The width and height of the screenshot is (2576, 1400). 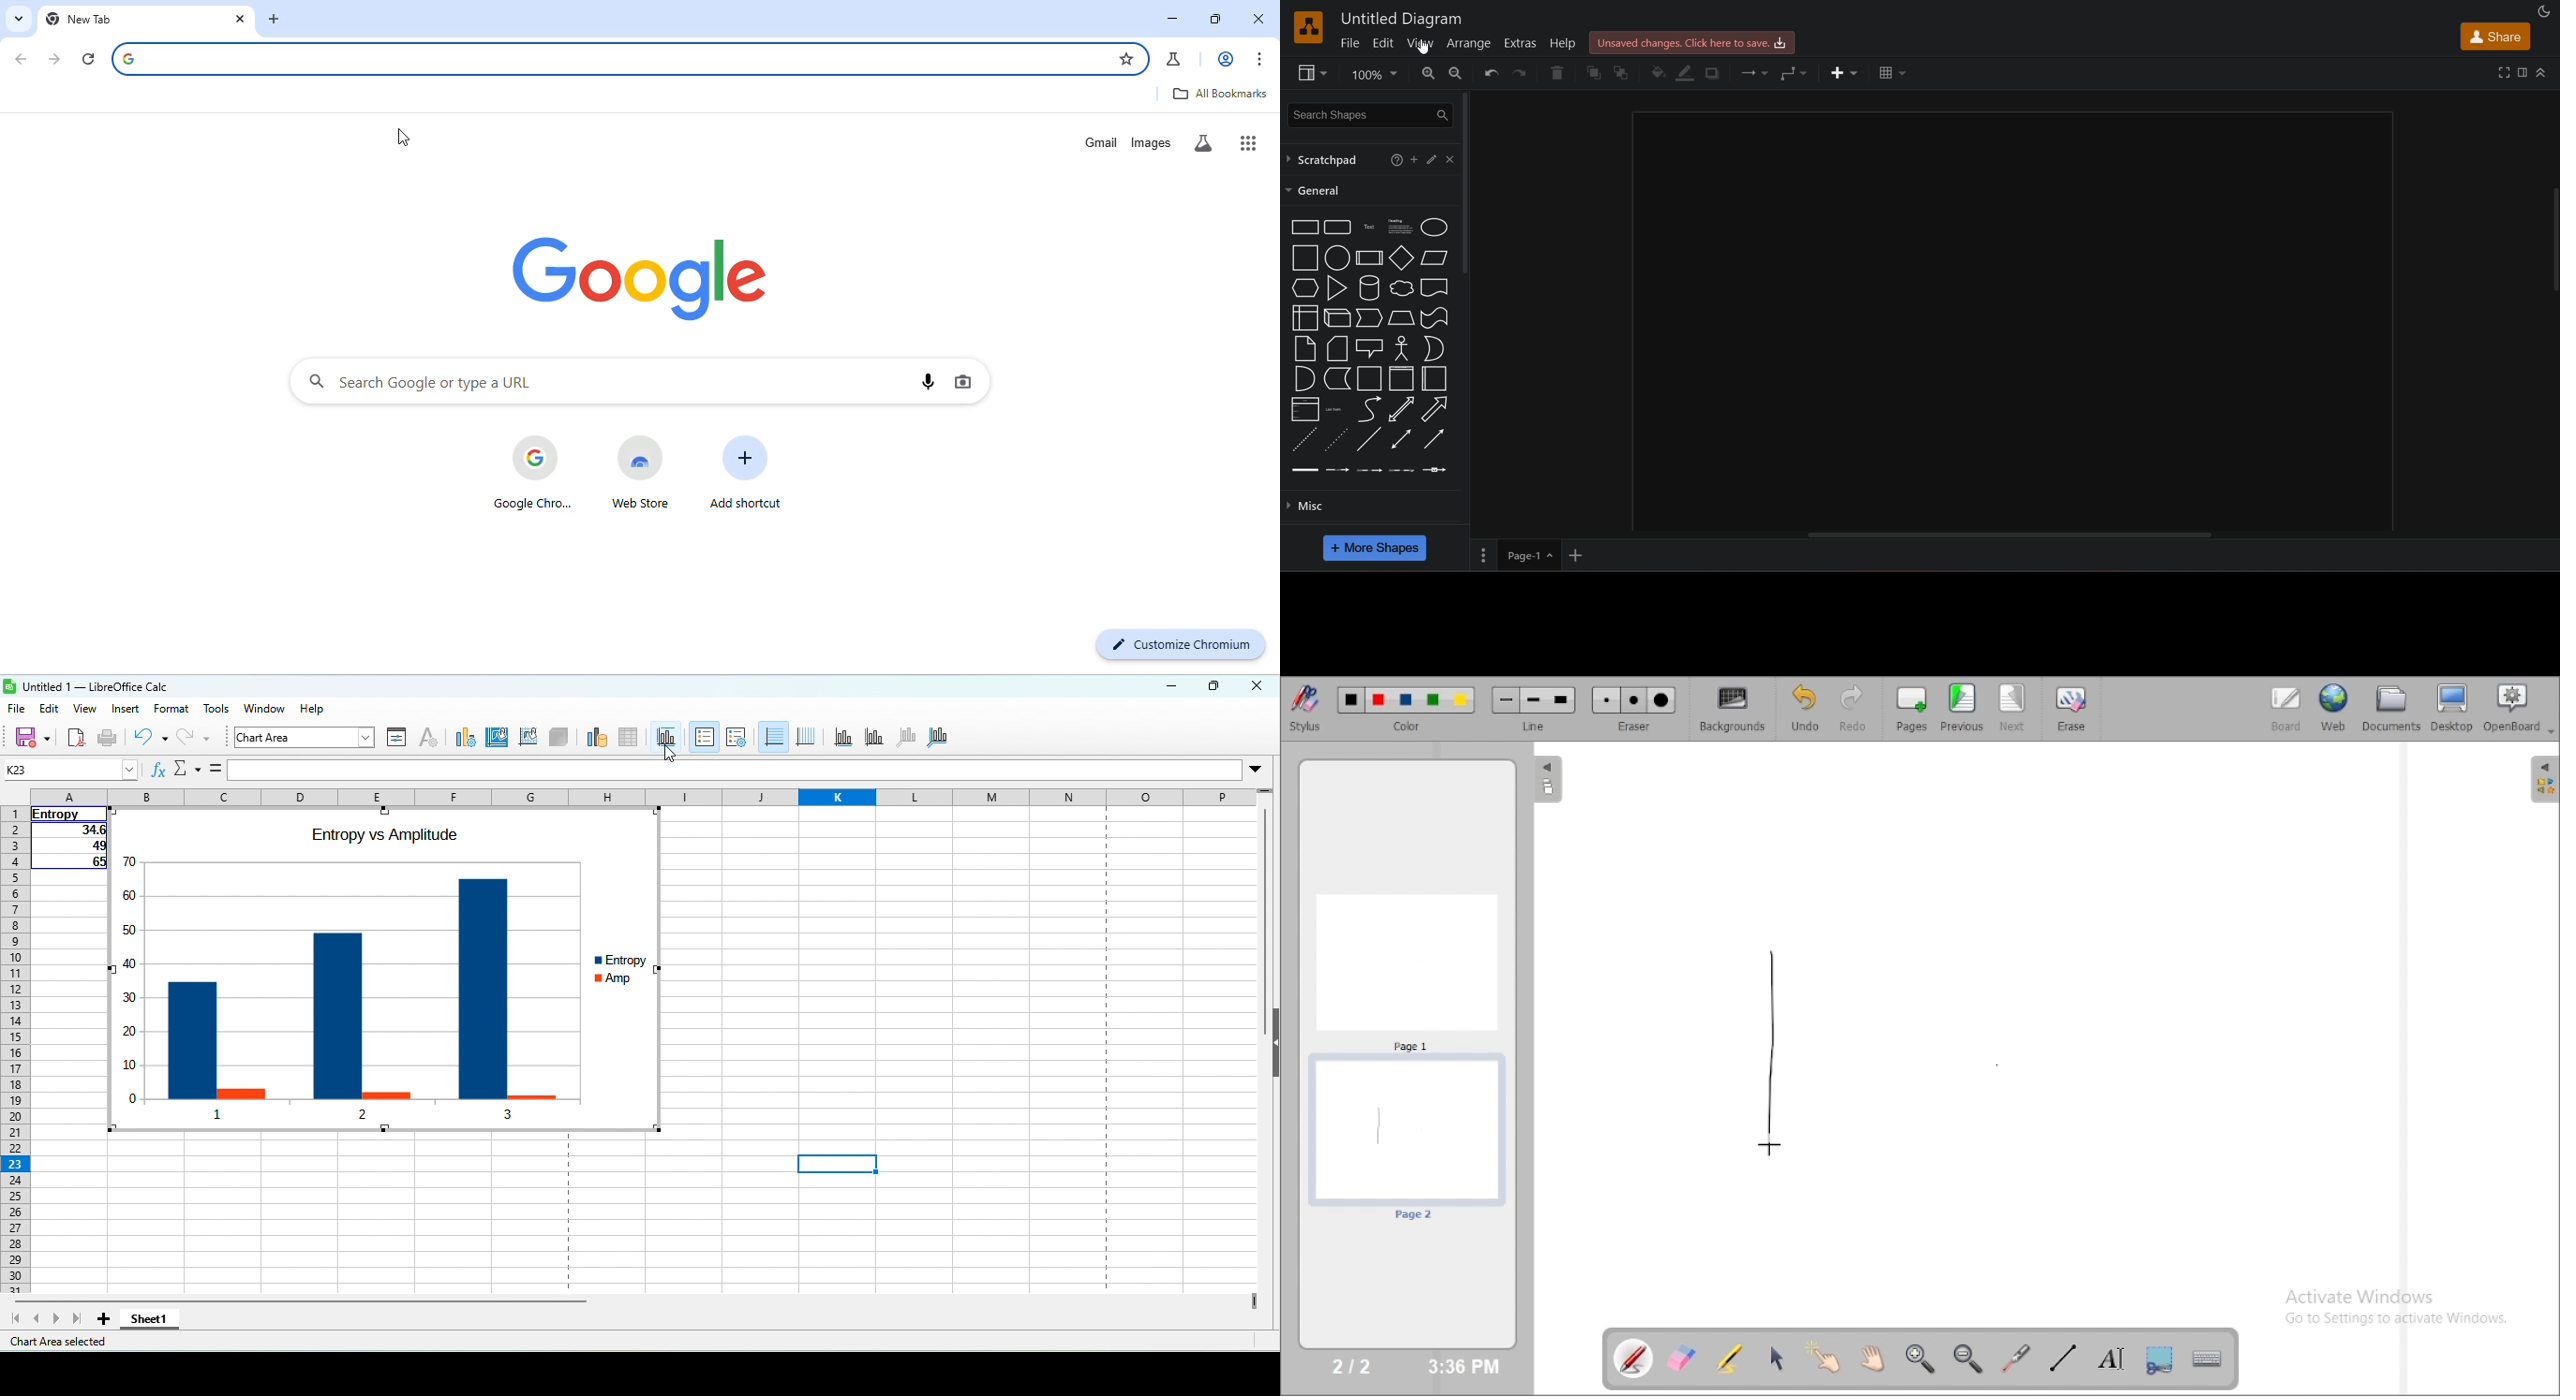 What do you see at coordinates (303, 1301) in the screenshot?
I see `horizontal scroll bar` at bounding box center [303, 1301].